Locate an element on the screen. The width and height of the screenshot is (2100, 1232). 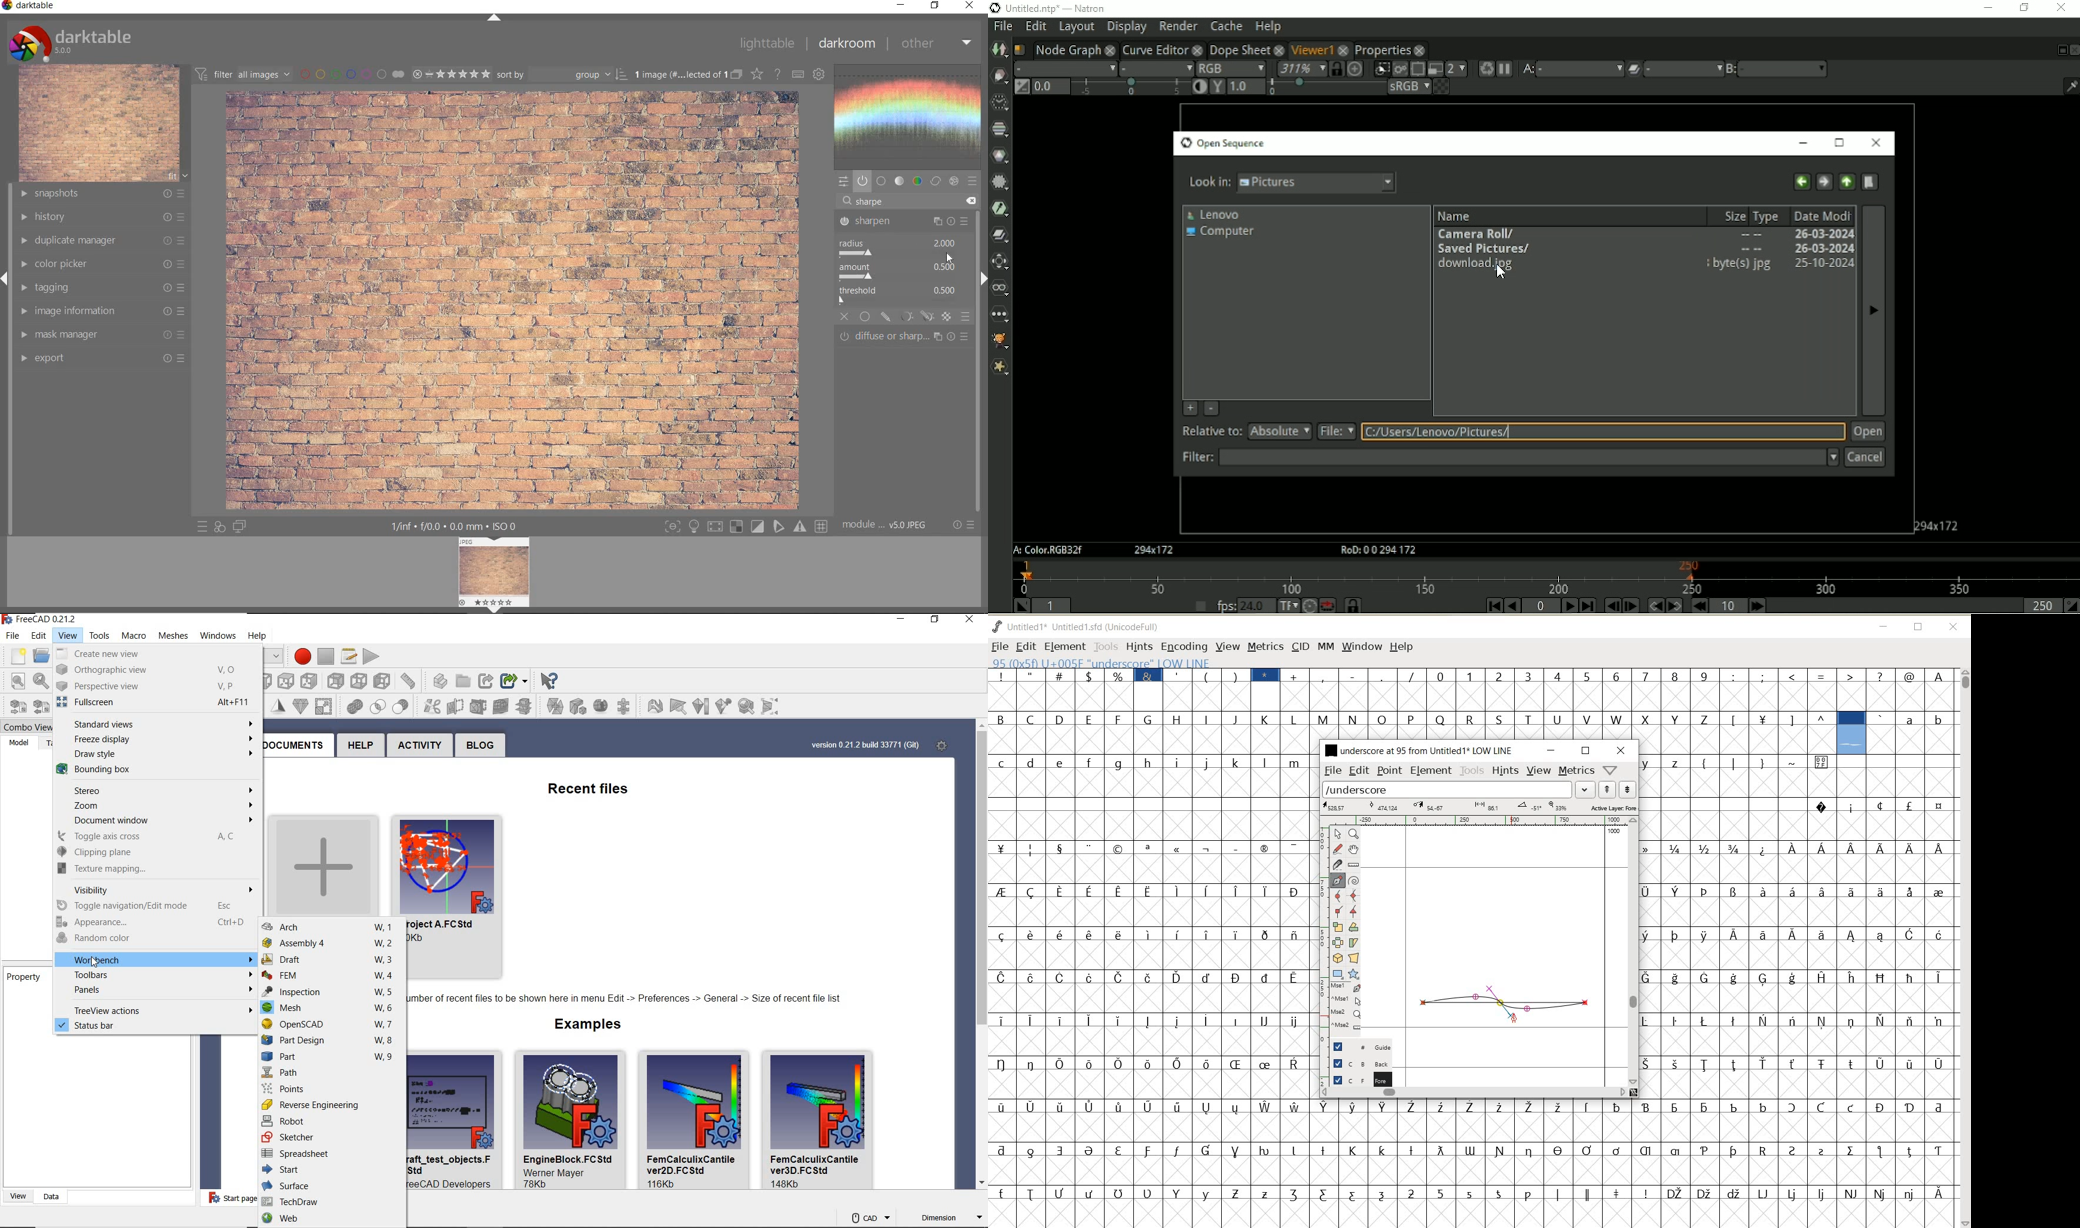
intersection is located at coordinates (354, 708).